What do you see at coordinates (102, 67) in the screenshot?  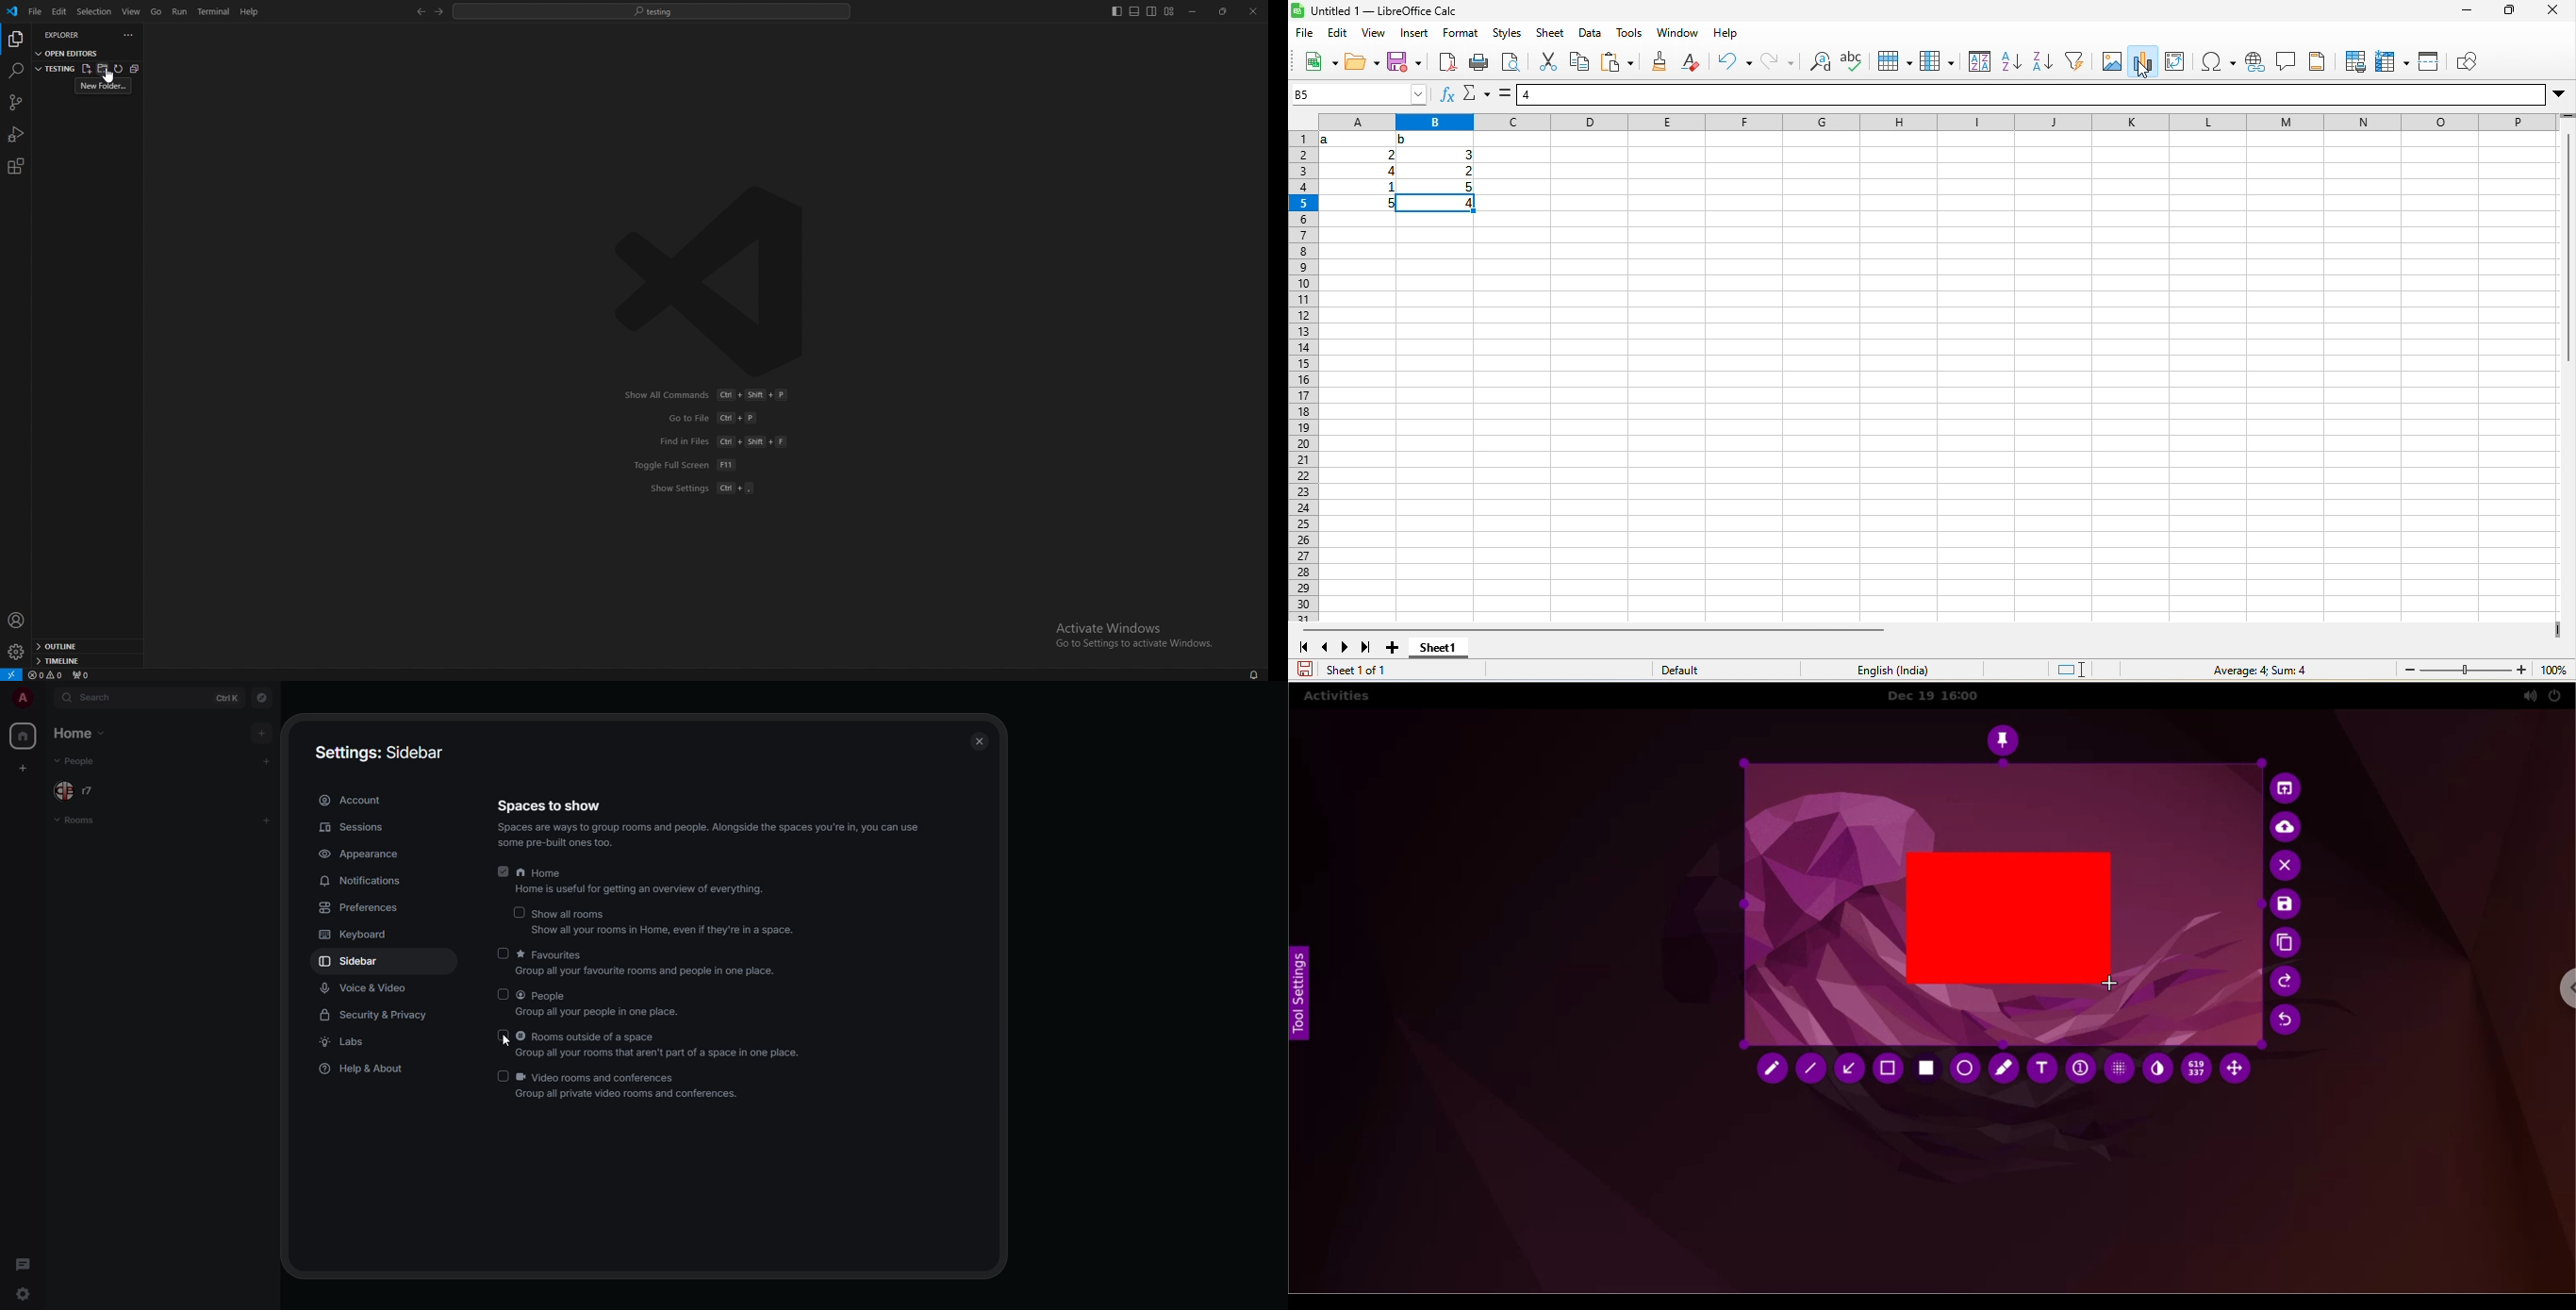 I see `new folder` at bounding box center [102, 67].